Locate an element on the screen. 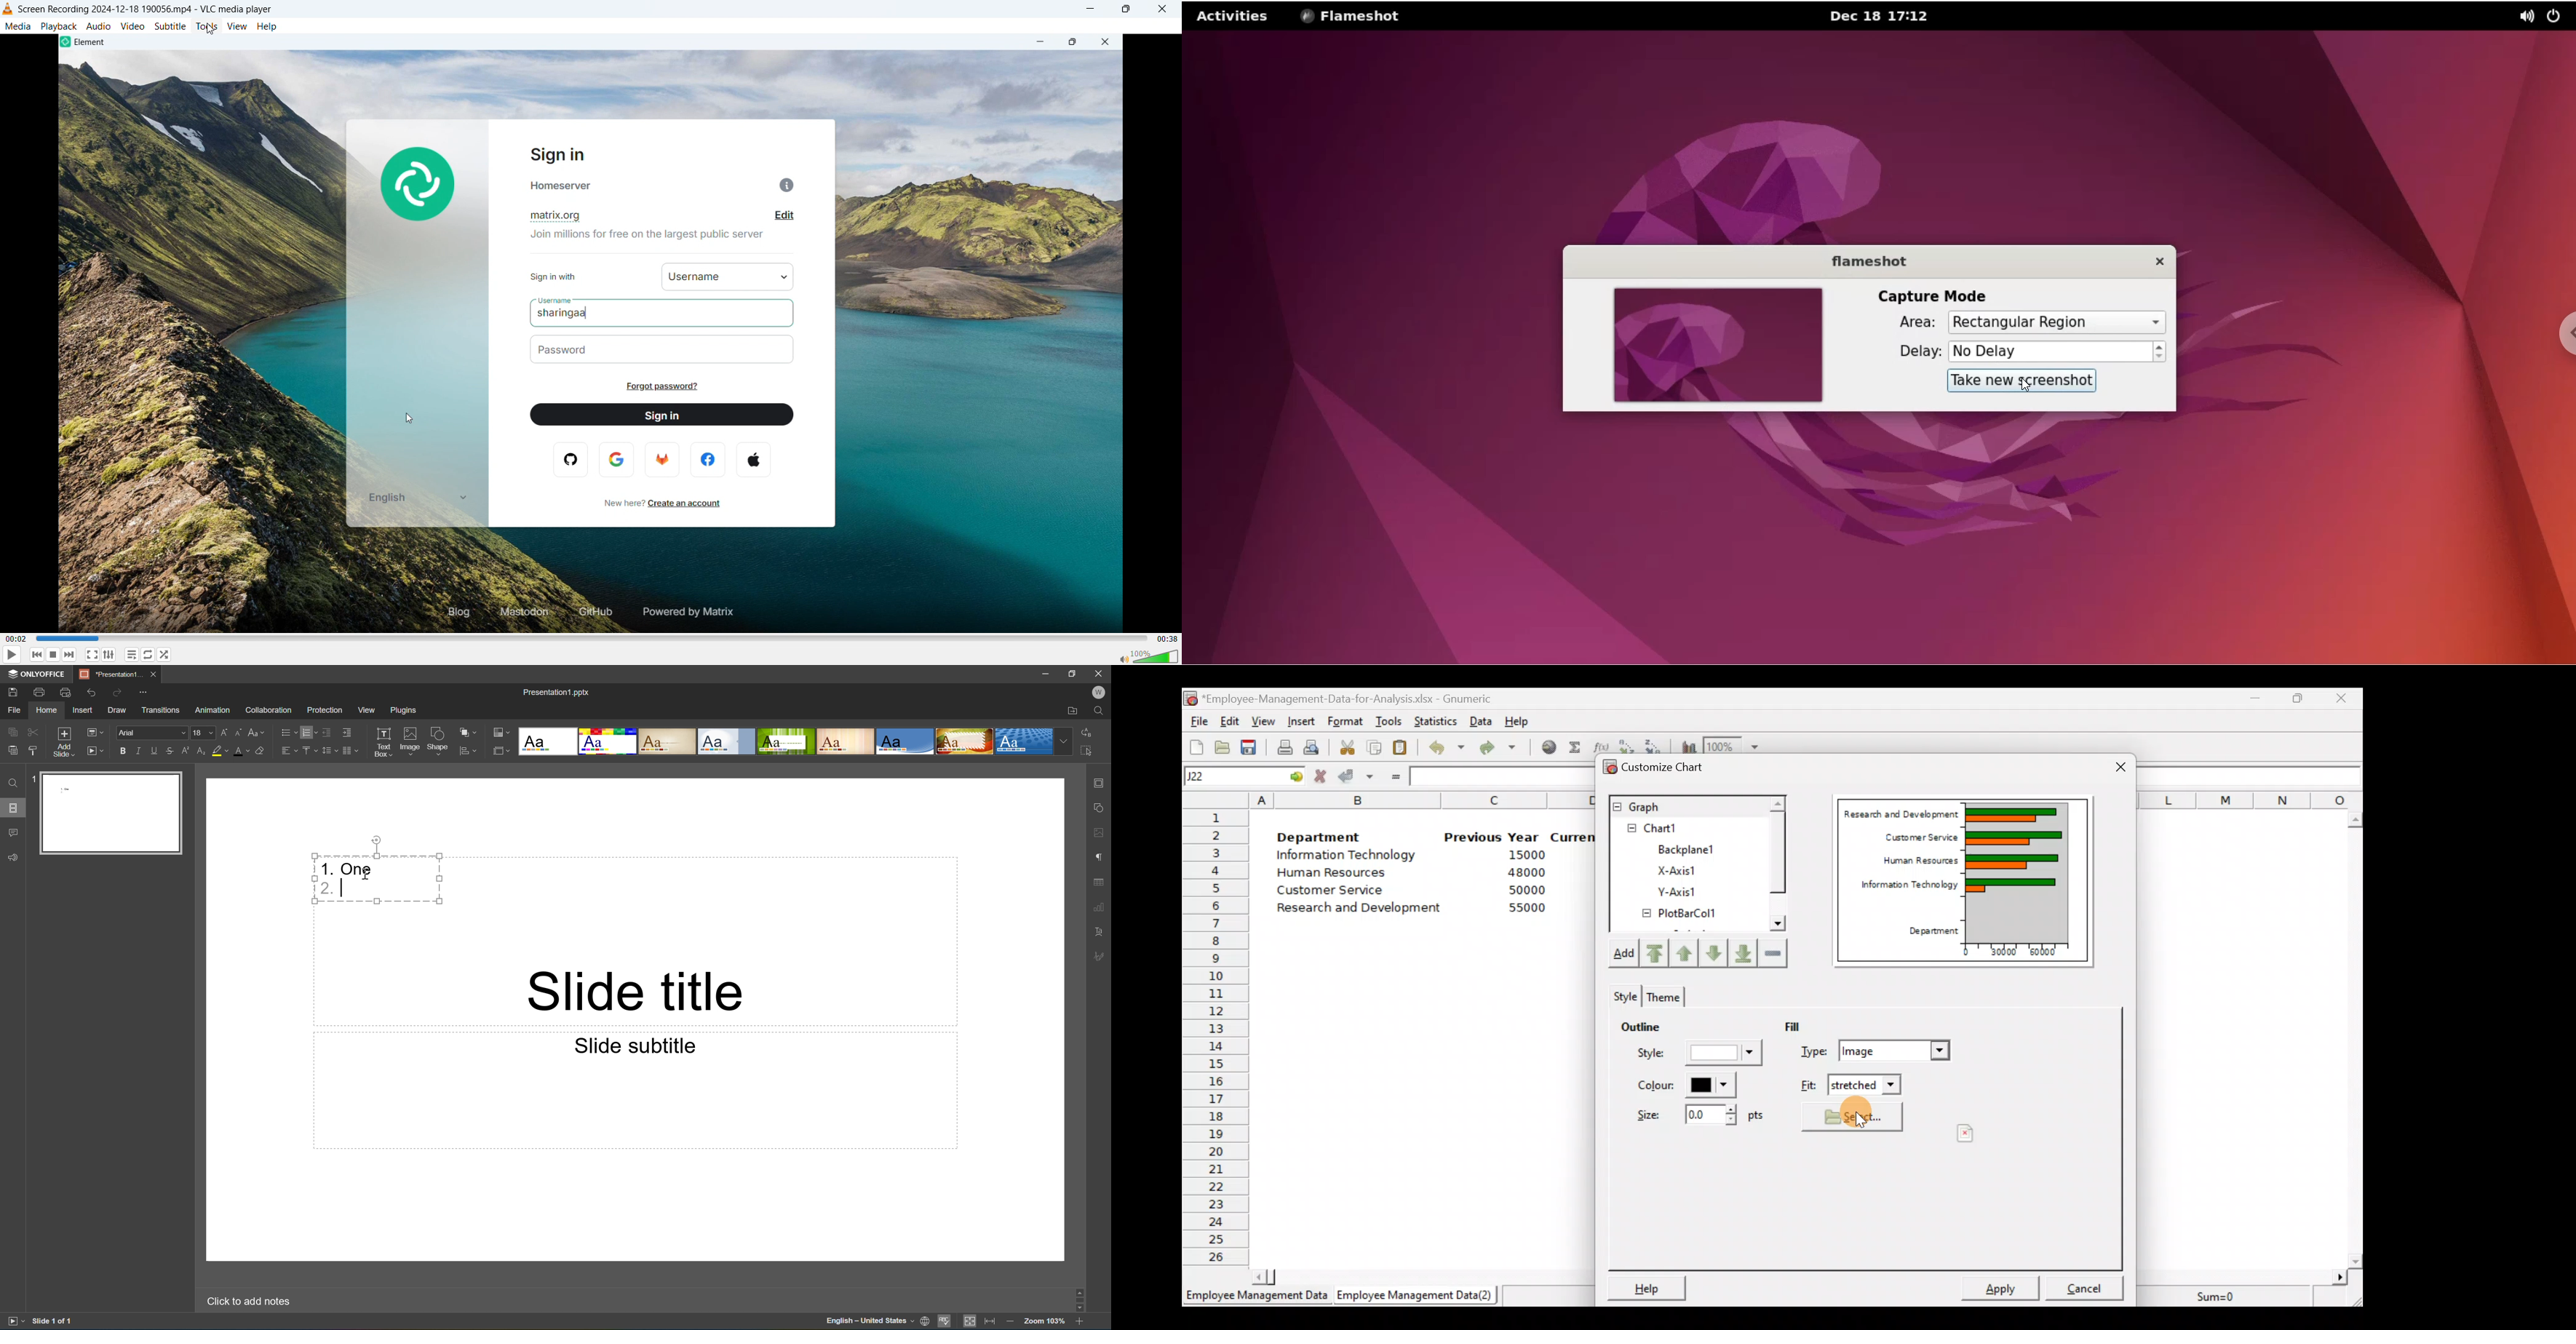 The width and height of the screenshot is (2576, 1344). One is located at coordinates (356, 869).